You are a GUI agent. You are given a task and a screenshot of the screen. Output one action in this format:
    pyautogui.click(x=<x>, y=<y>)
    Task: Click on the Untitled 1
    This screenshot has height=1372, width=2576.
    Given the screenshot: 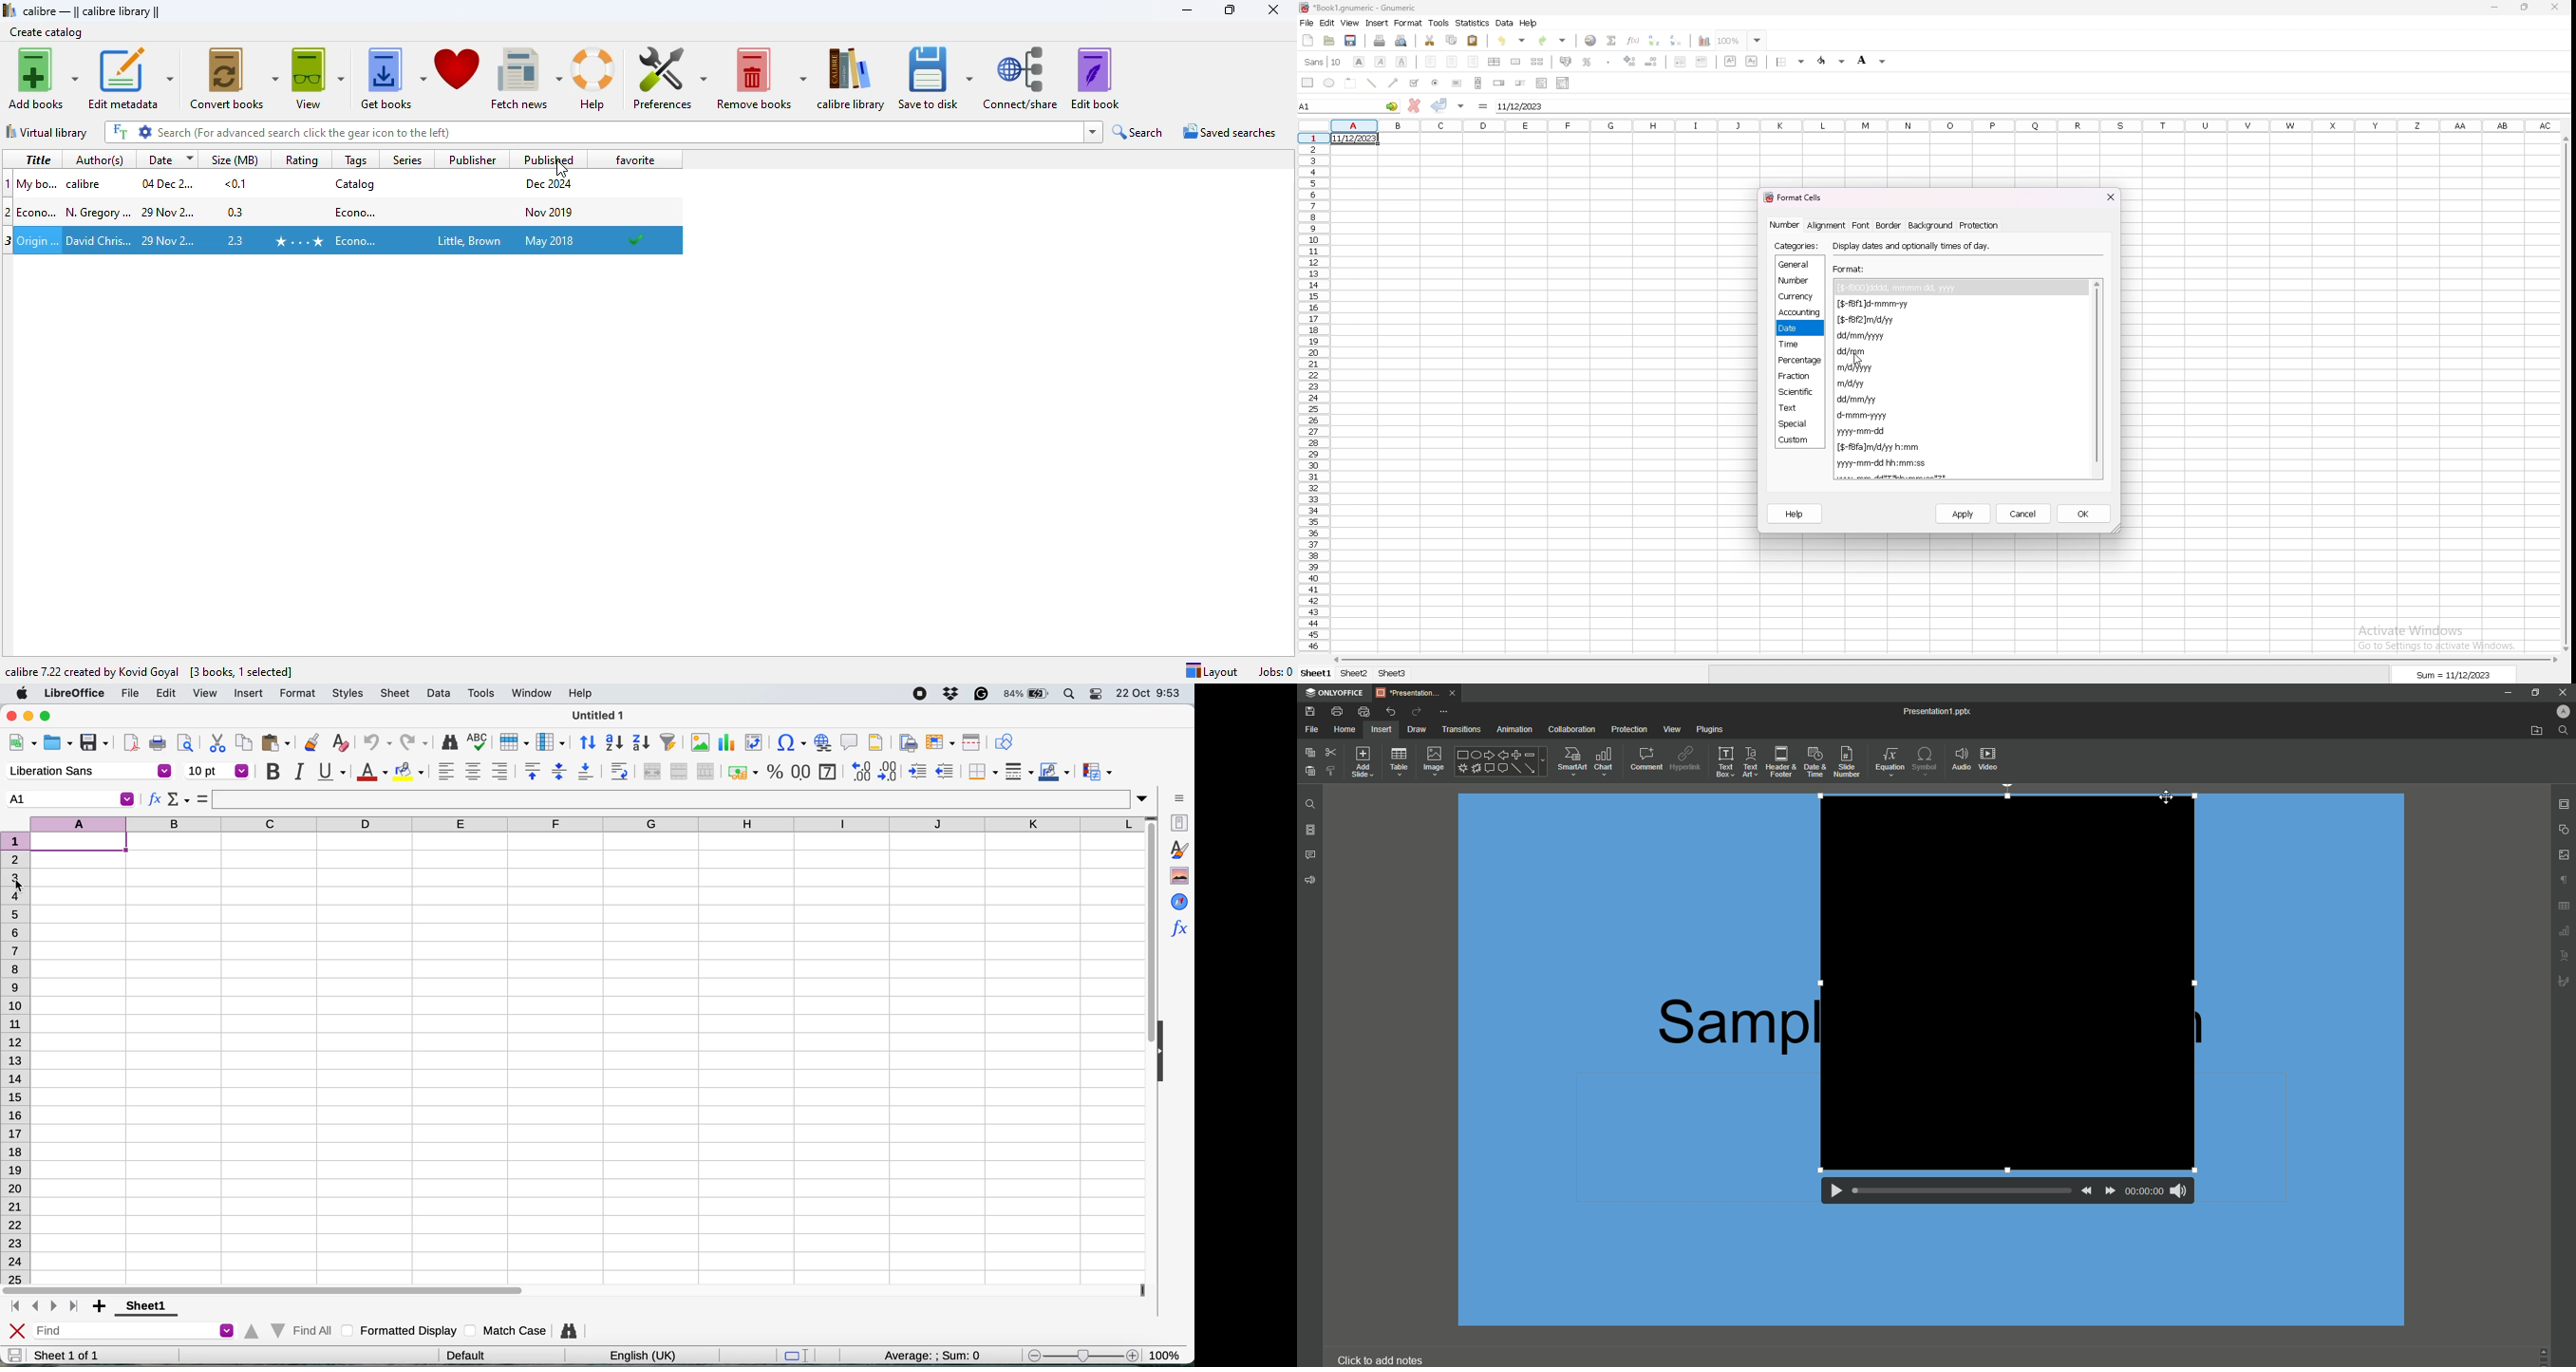 What is the action you would take?
    pyautogui.click(x=596, y=715)
    